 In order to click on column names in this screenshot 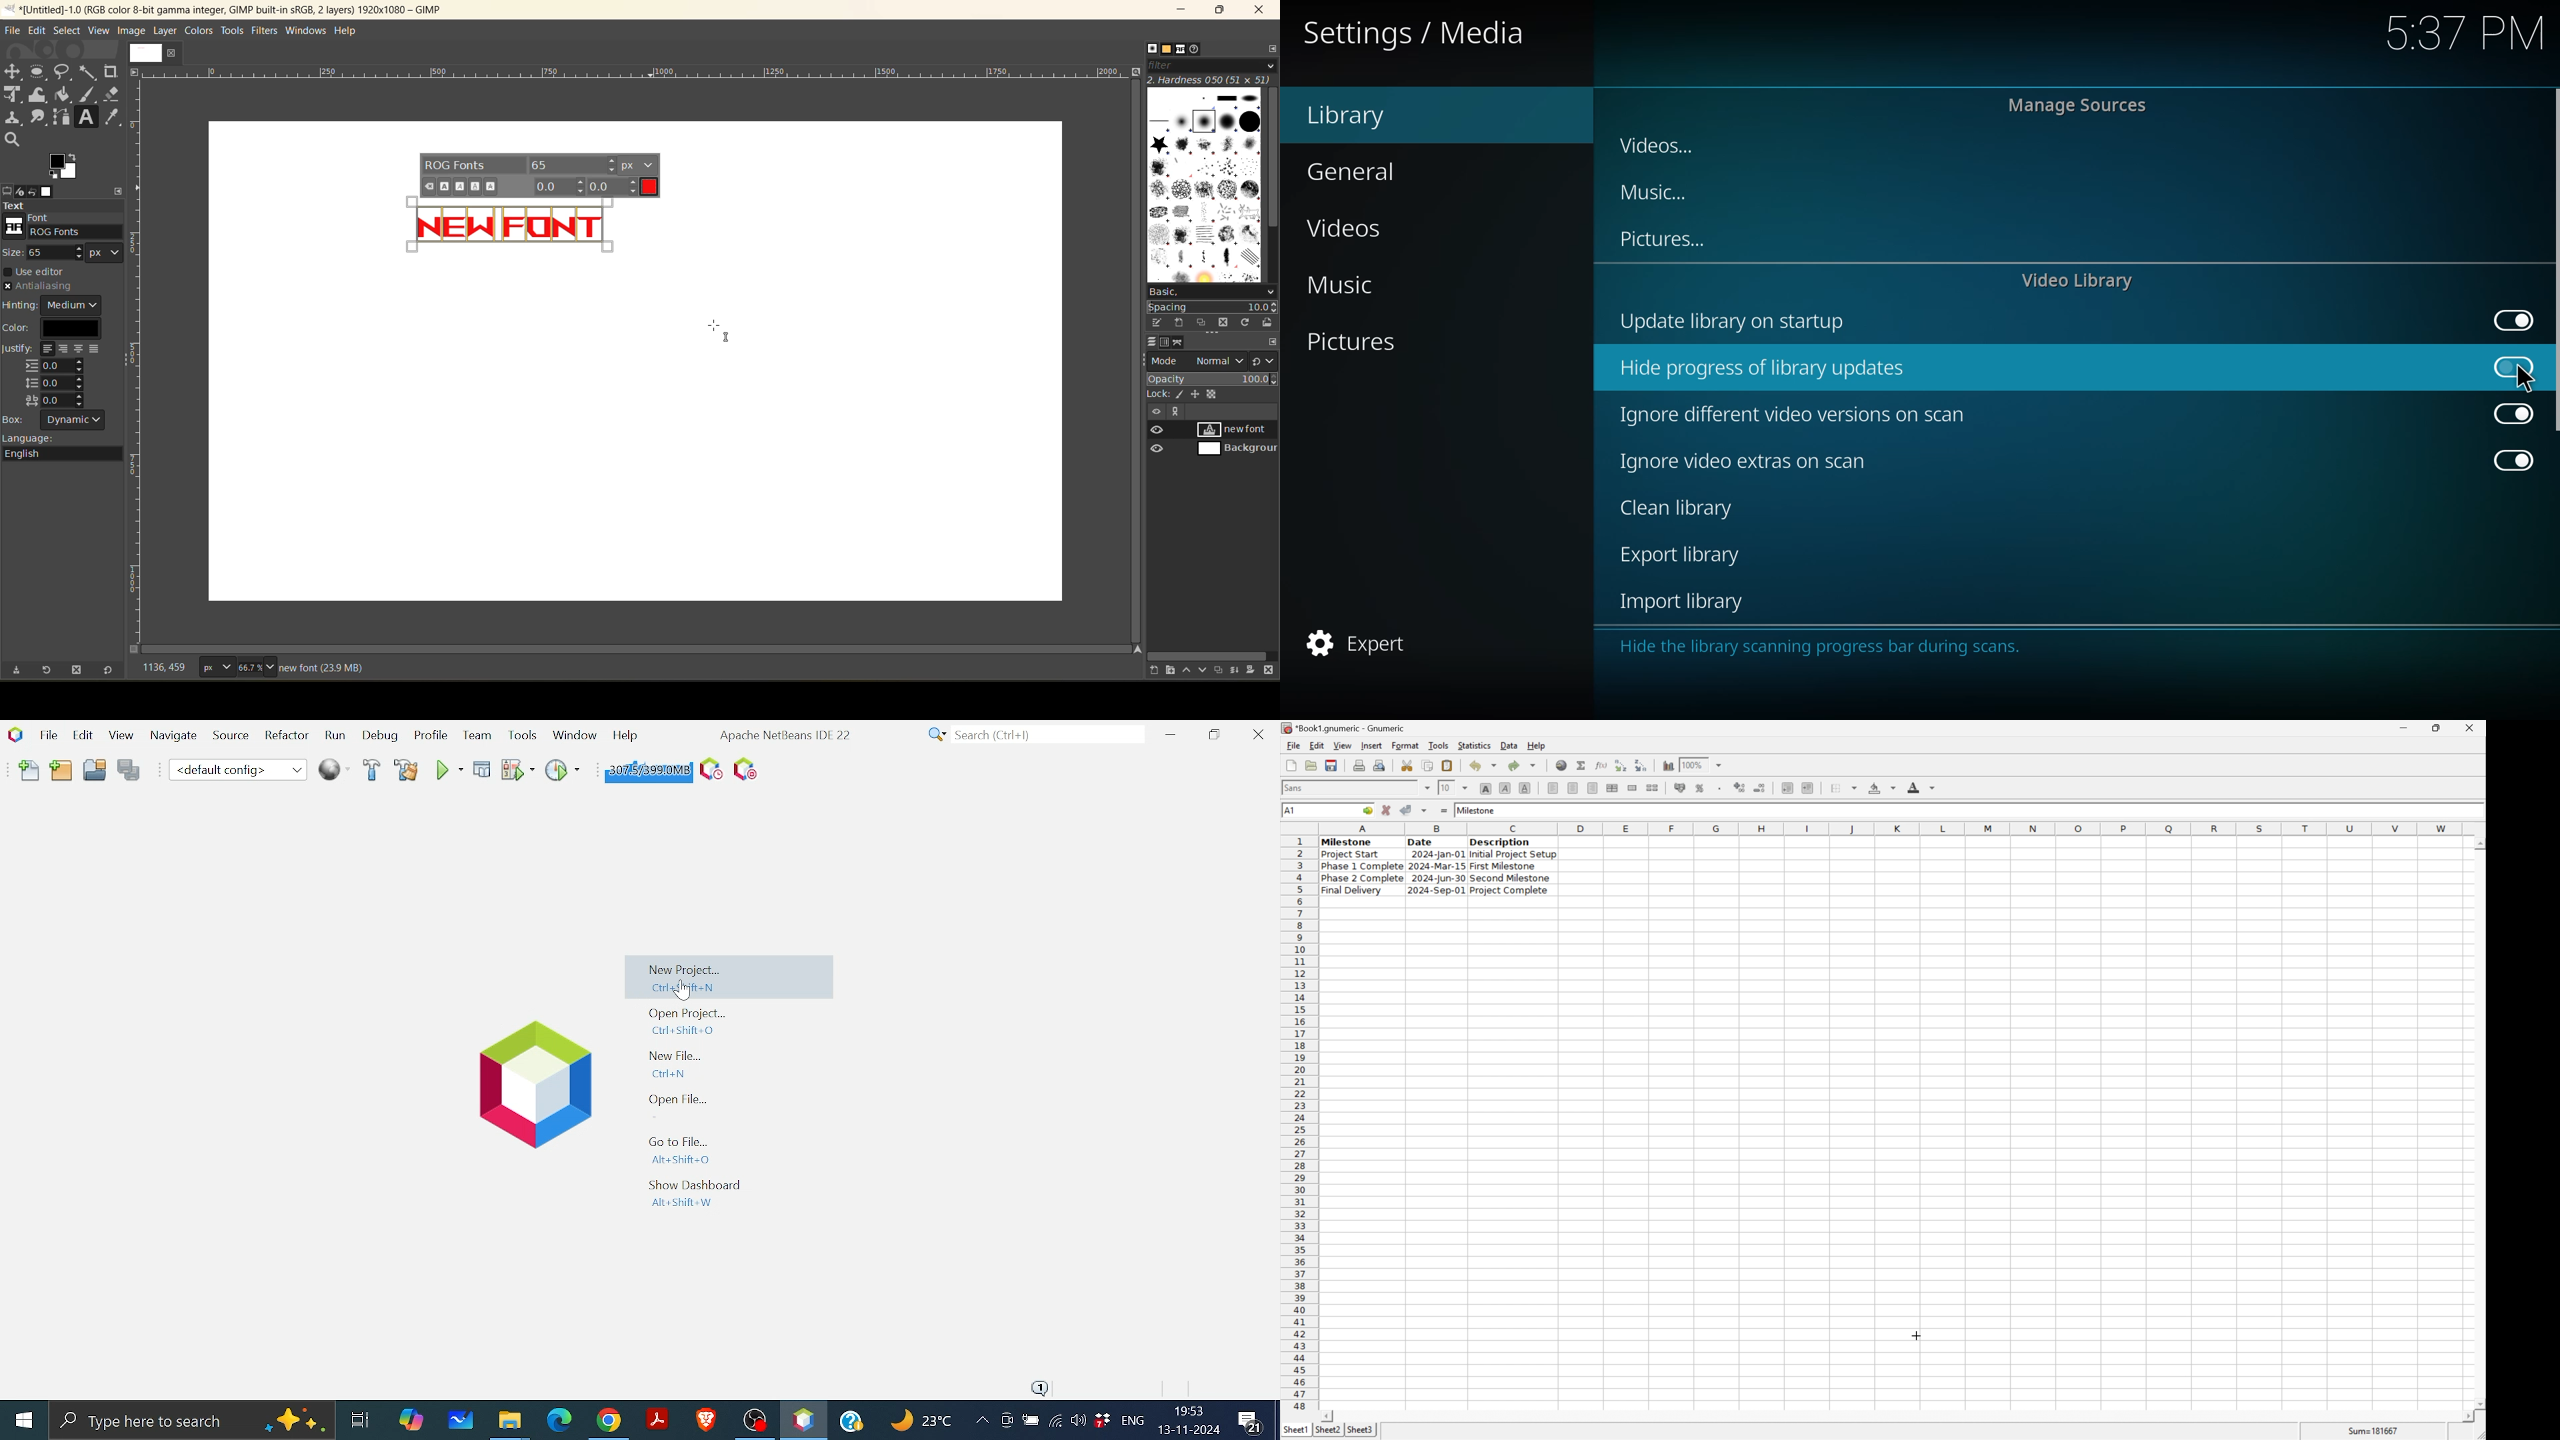, I will do `click(1893, 828)`.